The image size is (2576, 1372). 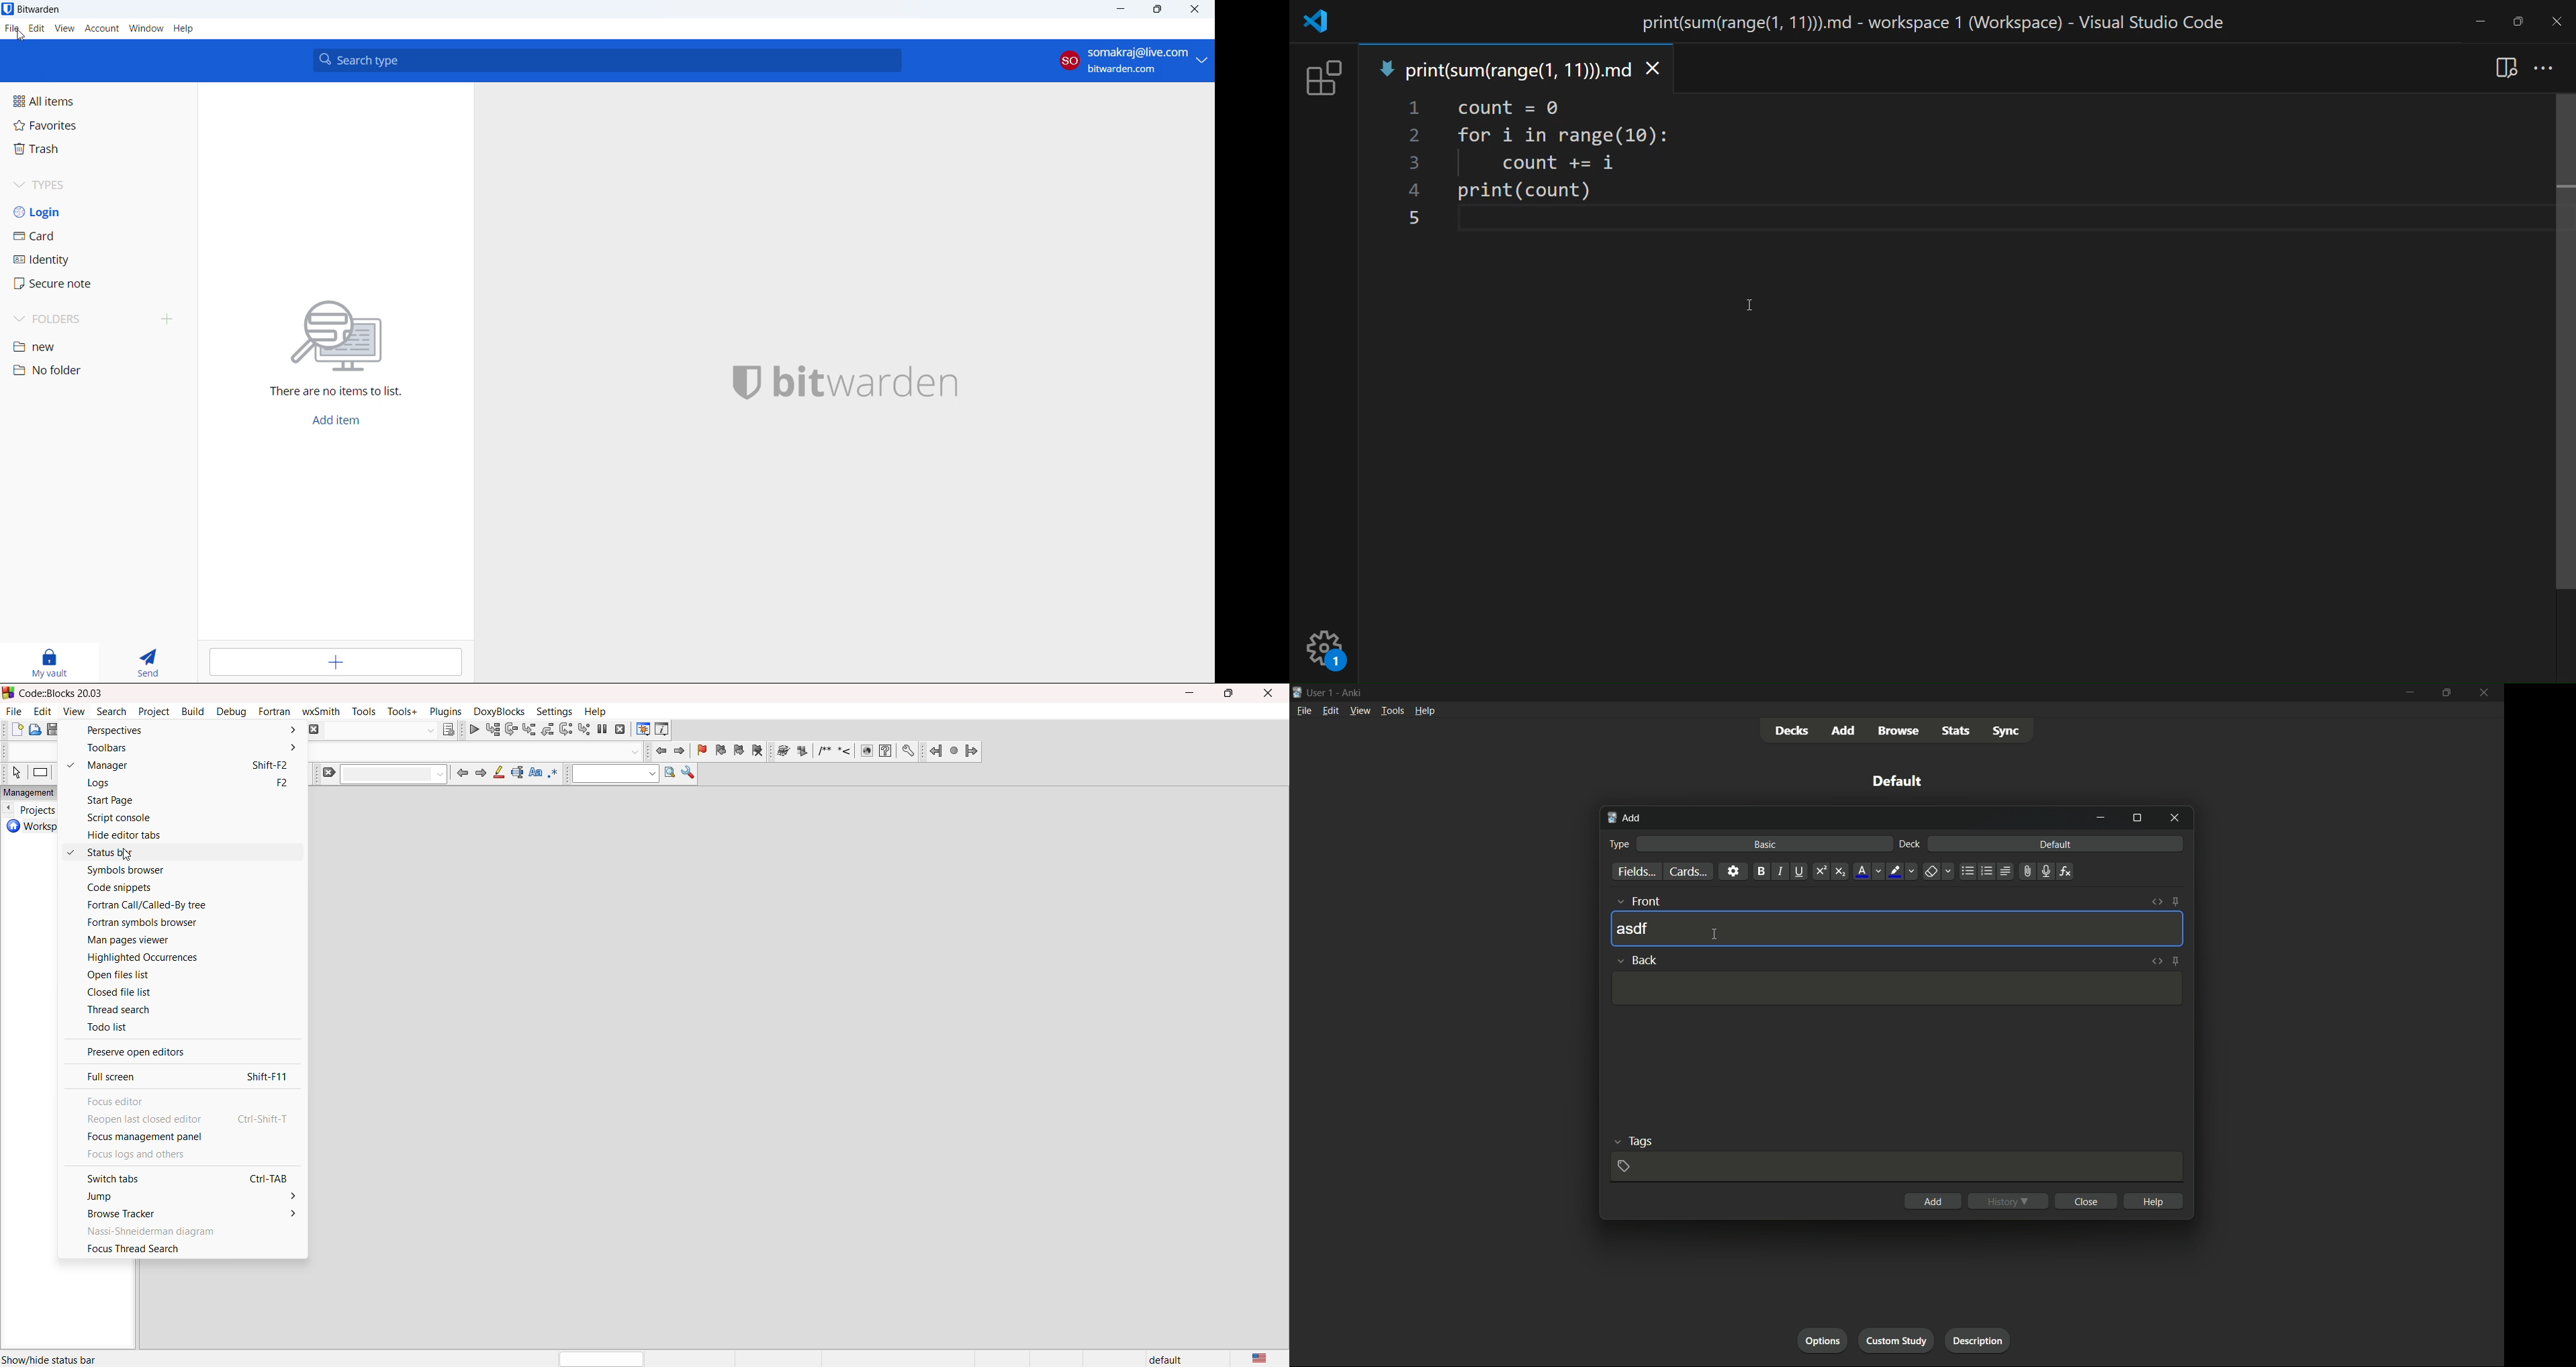 What do you see at coordinates (195, 712) in the screenshot?
I see `build` at bounding box center [195, 712].